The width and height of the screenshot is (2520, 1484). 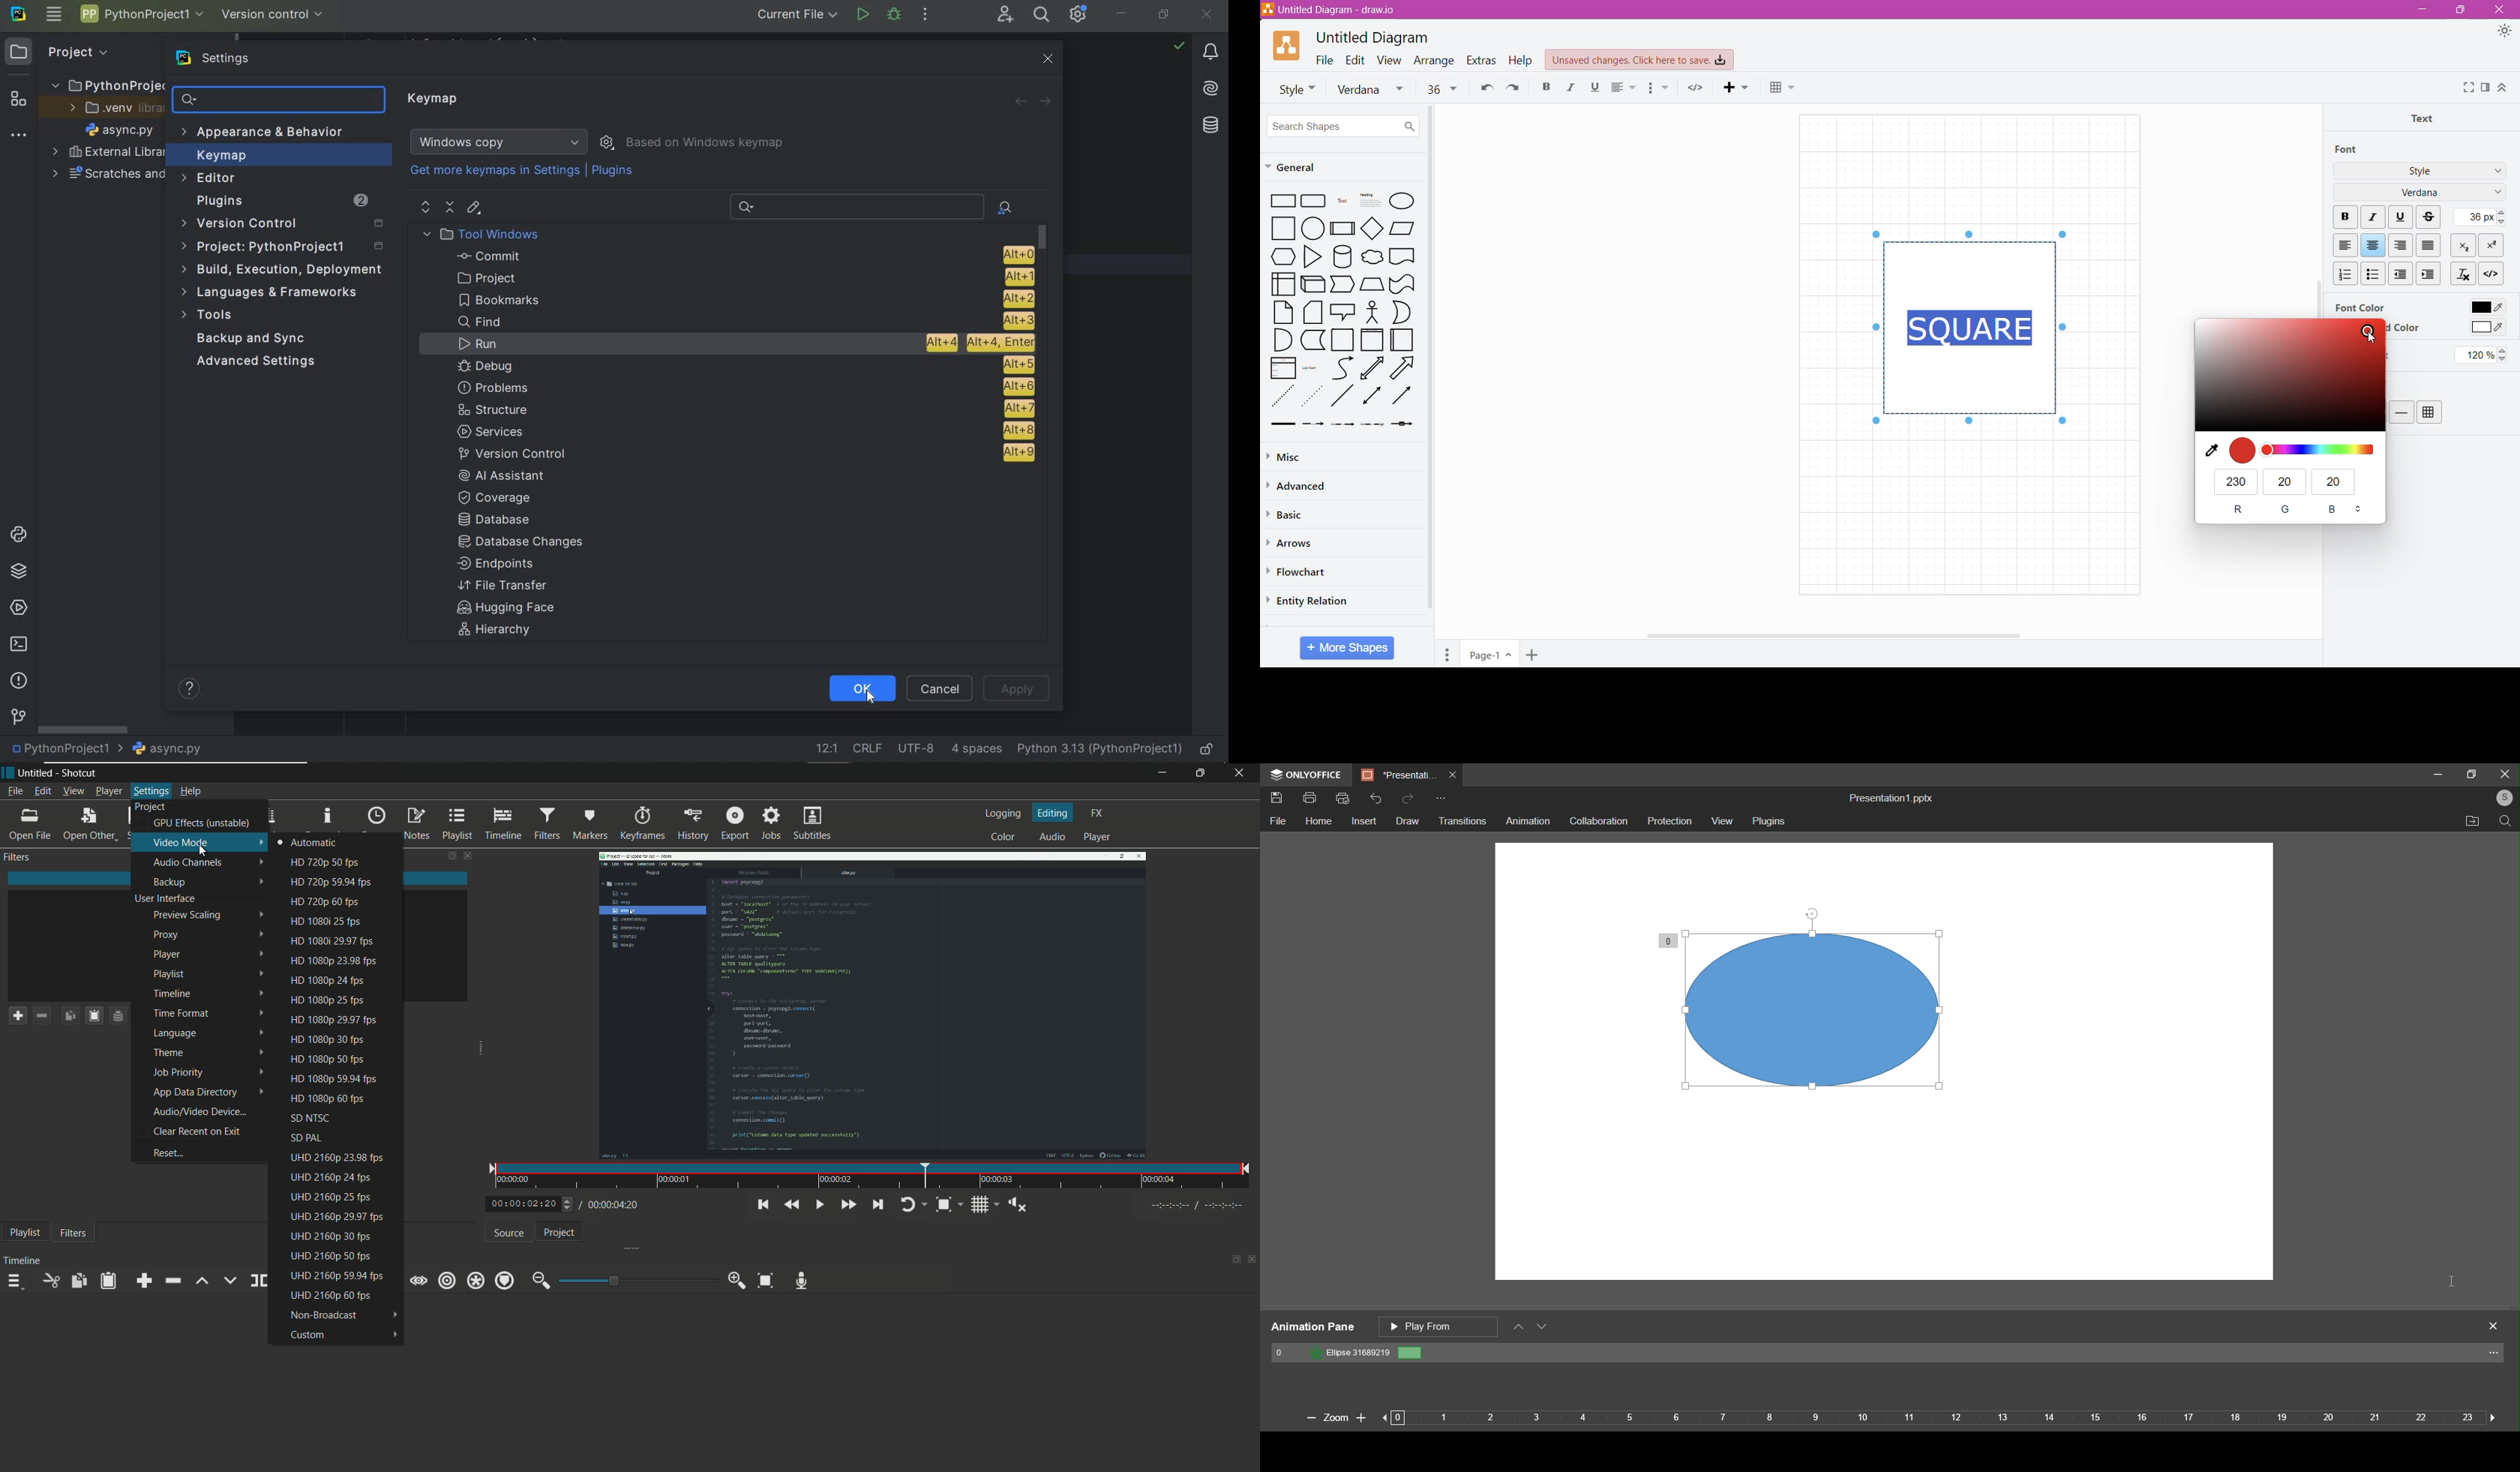 I want to click on Superscript, so click(x=2490, y=245).